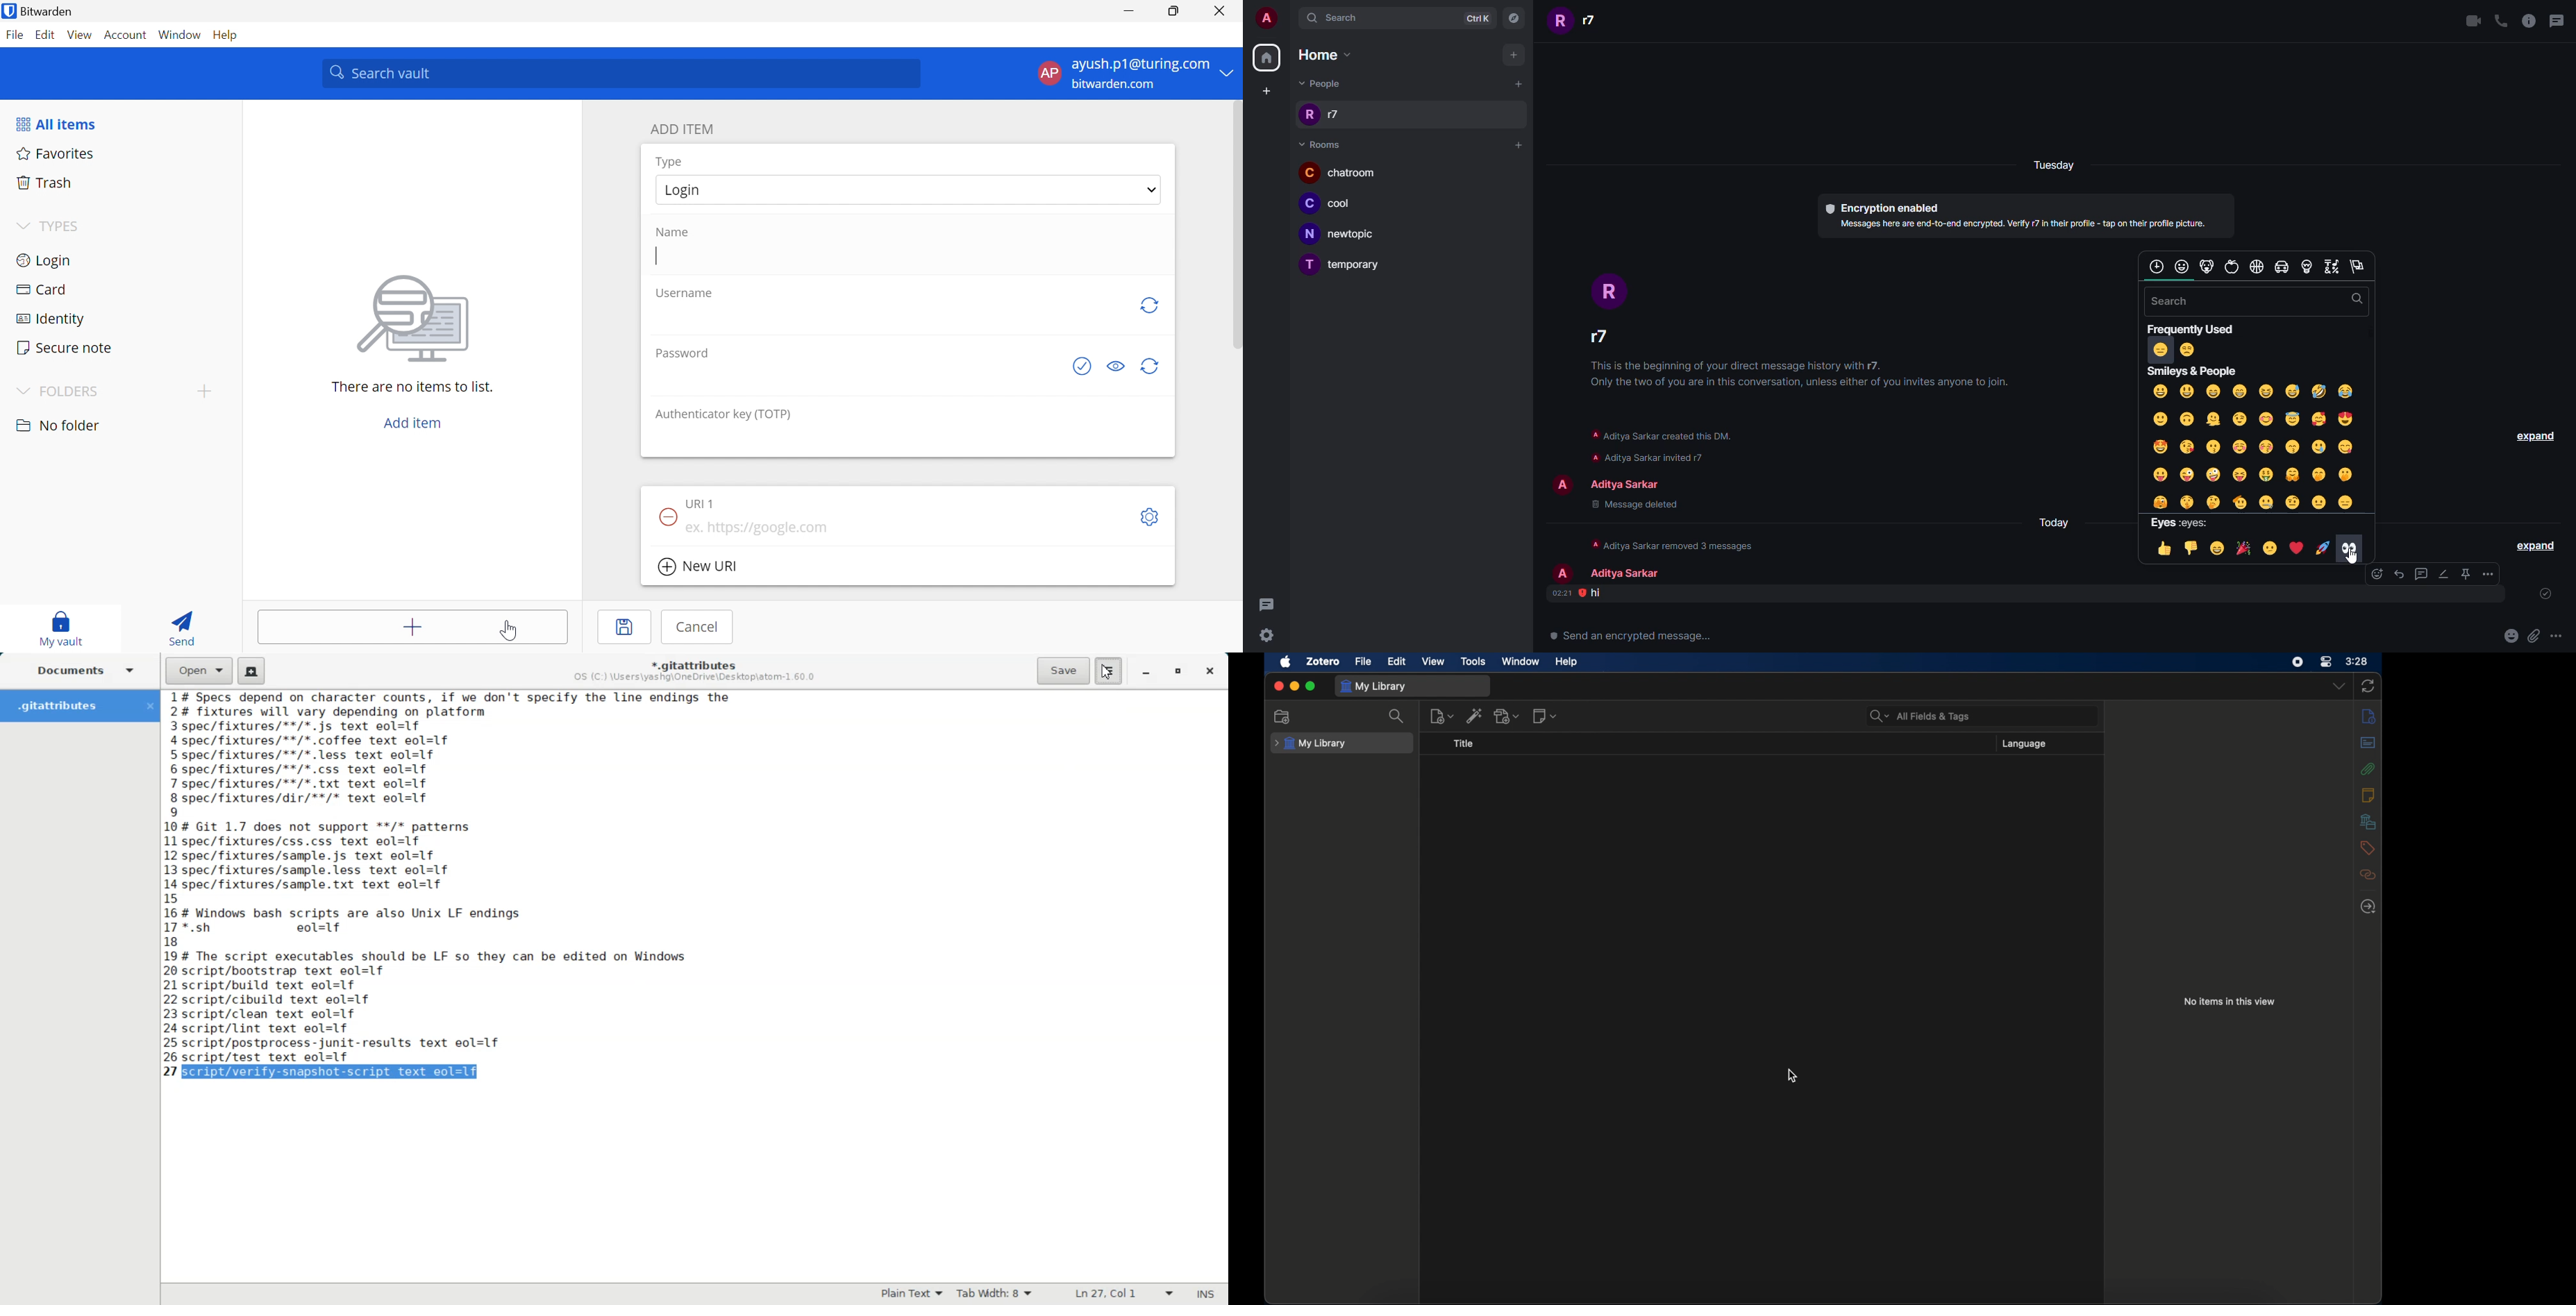 Image resolution: width=2576 pixels, height=1316 pixels. I want to click on Authenticator key (TOTP), so click(723, 414).